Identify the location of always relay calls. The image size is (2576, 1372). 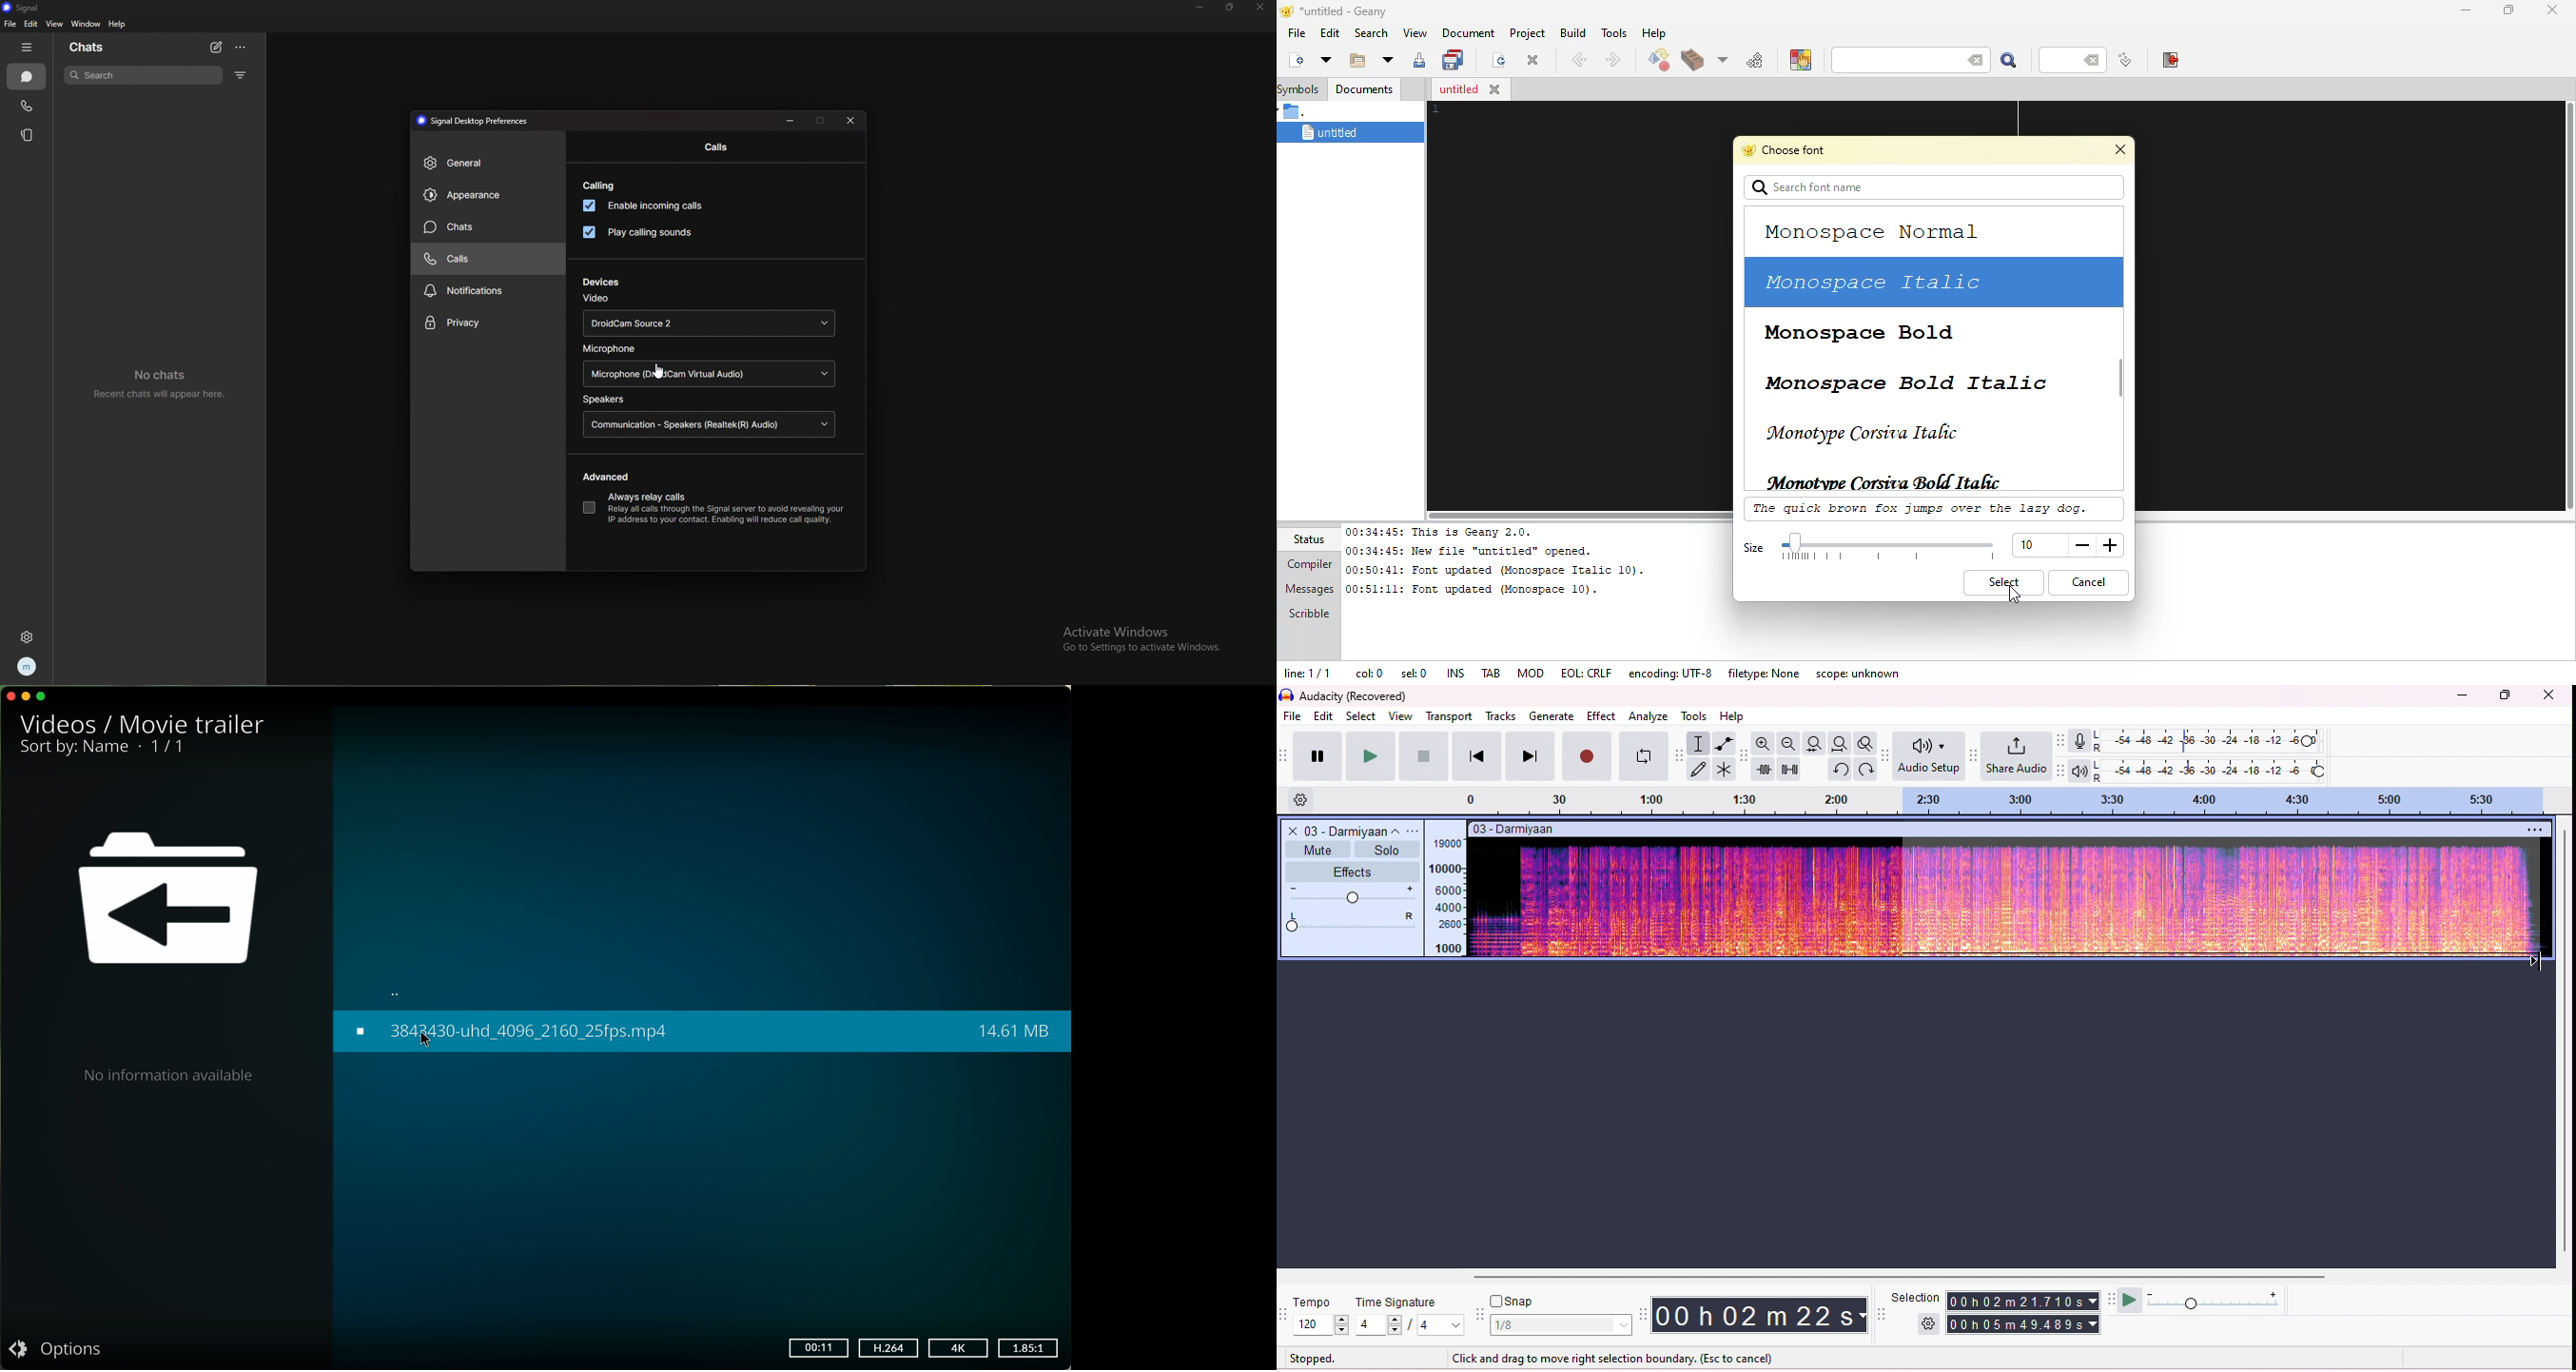
(588, 507).